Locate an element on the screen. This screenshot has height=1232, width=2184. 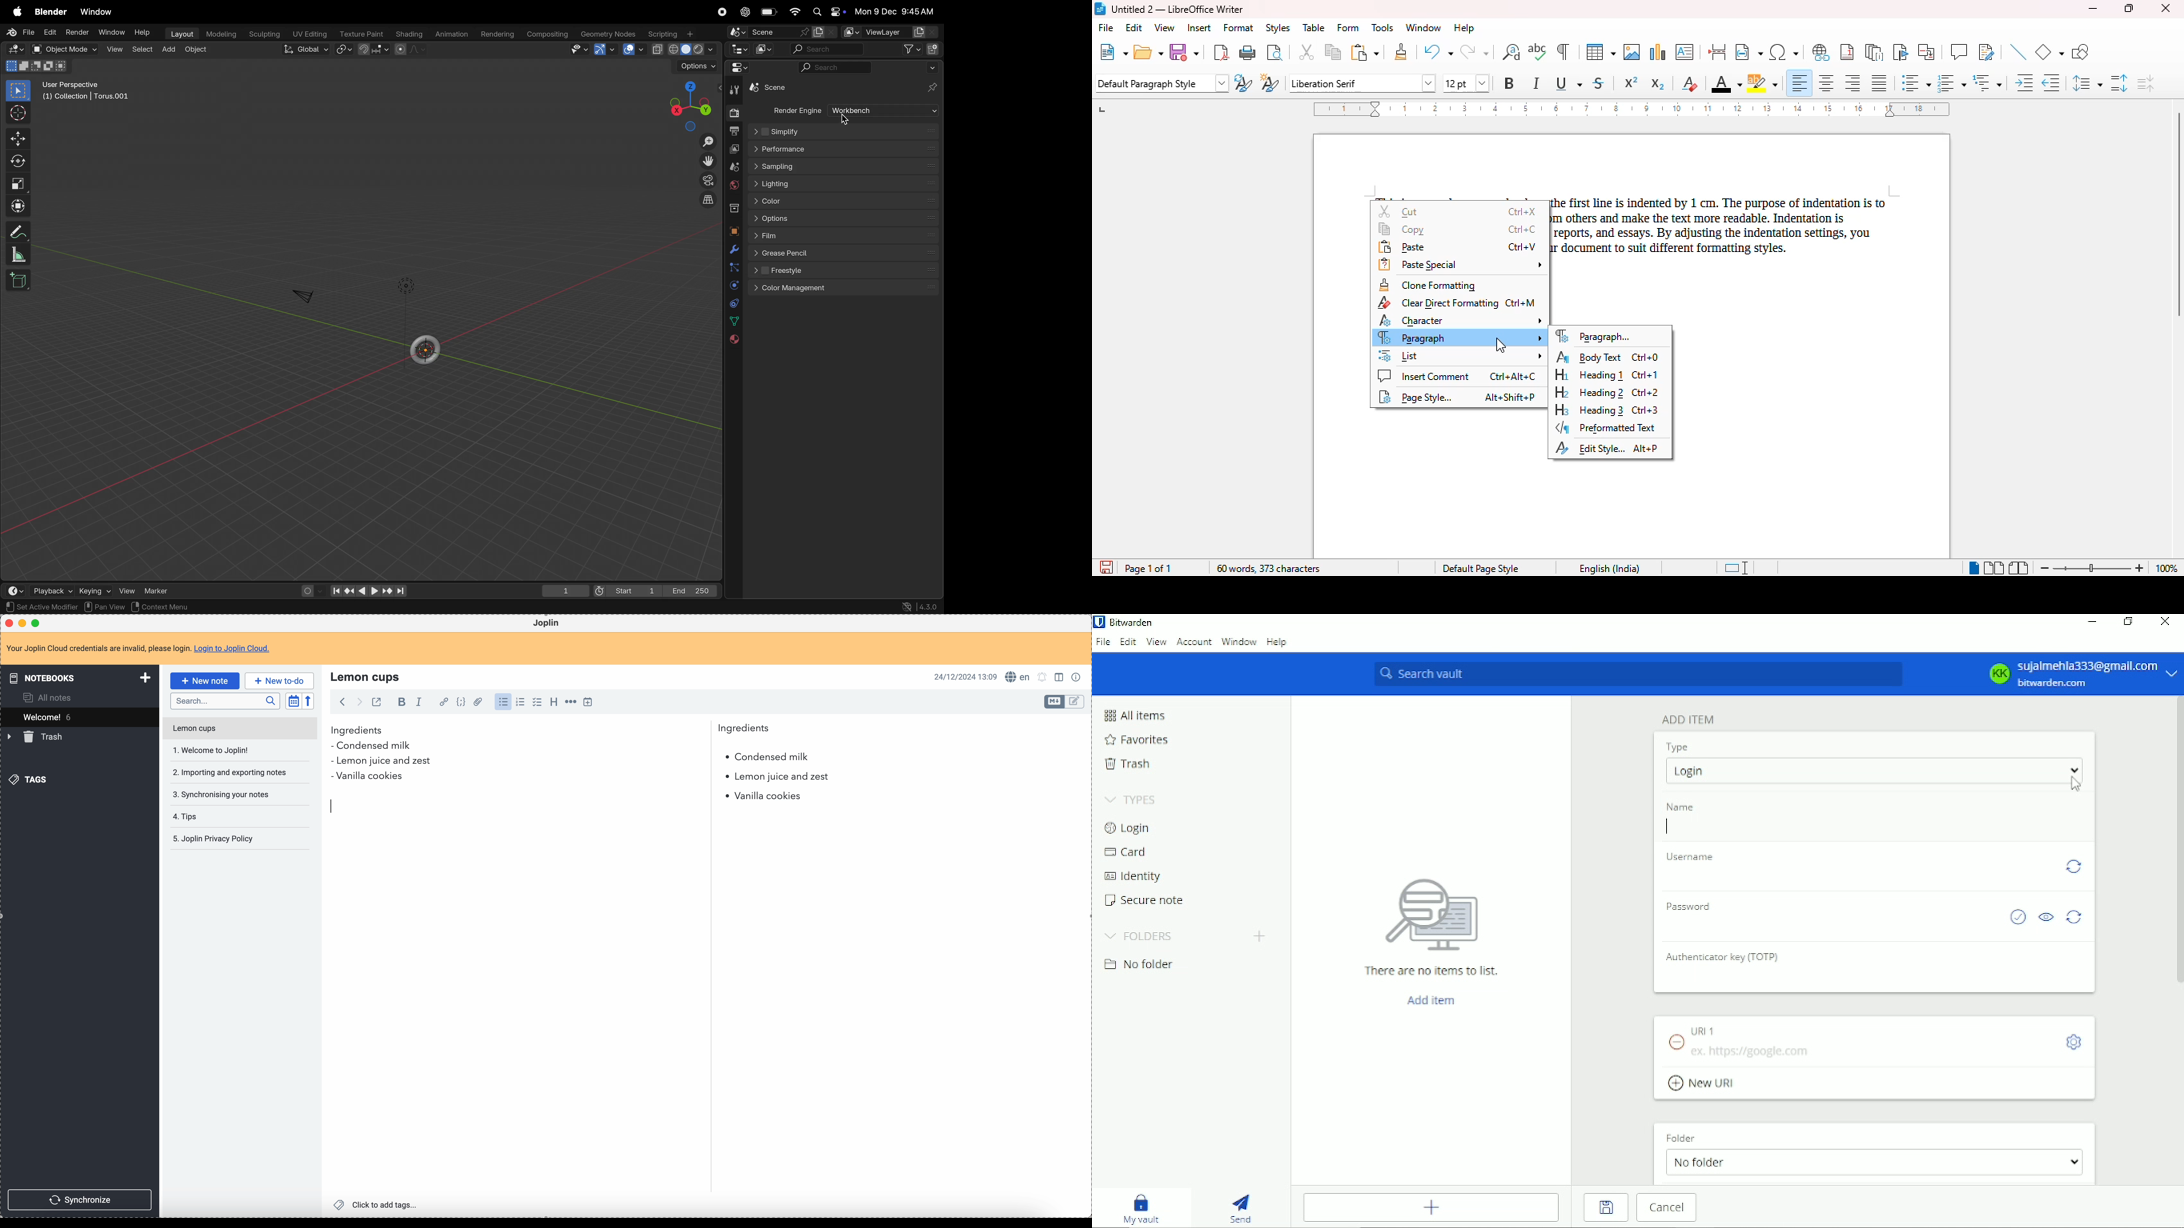
form is located at coordinates (1348, 28).